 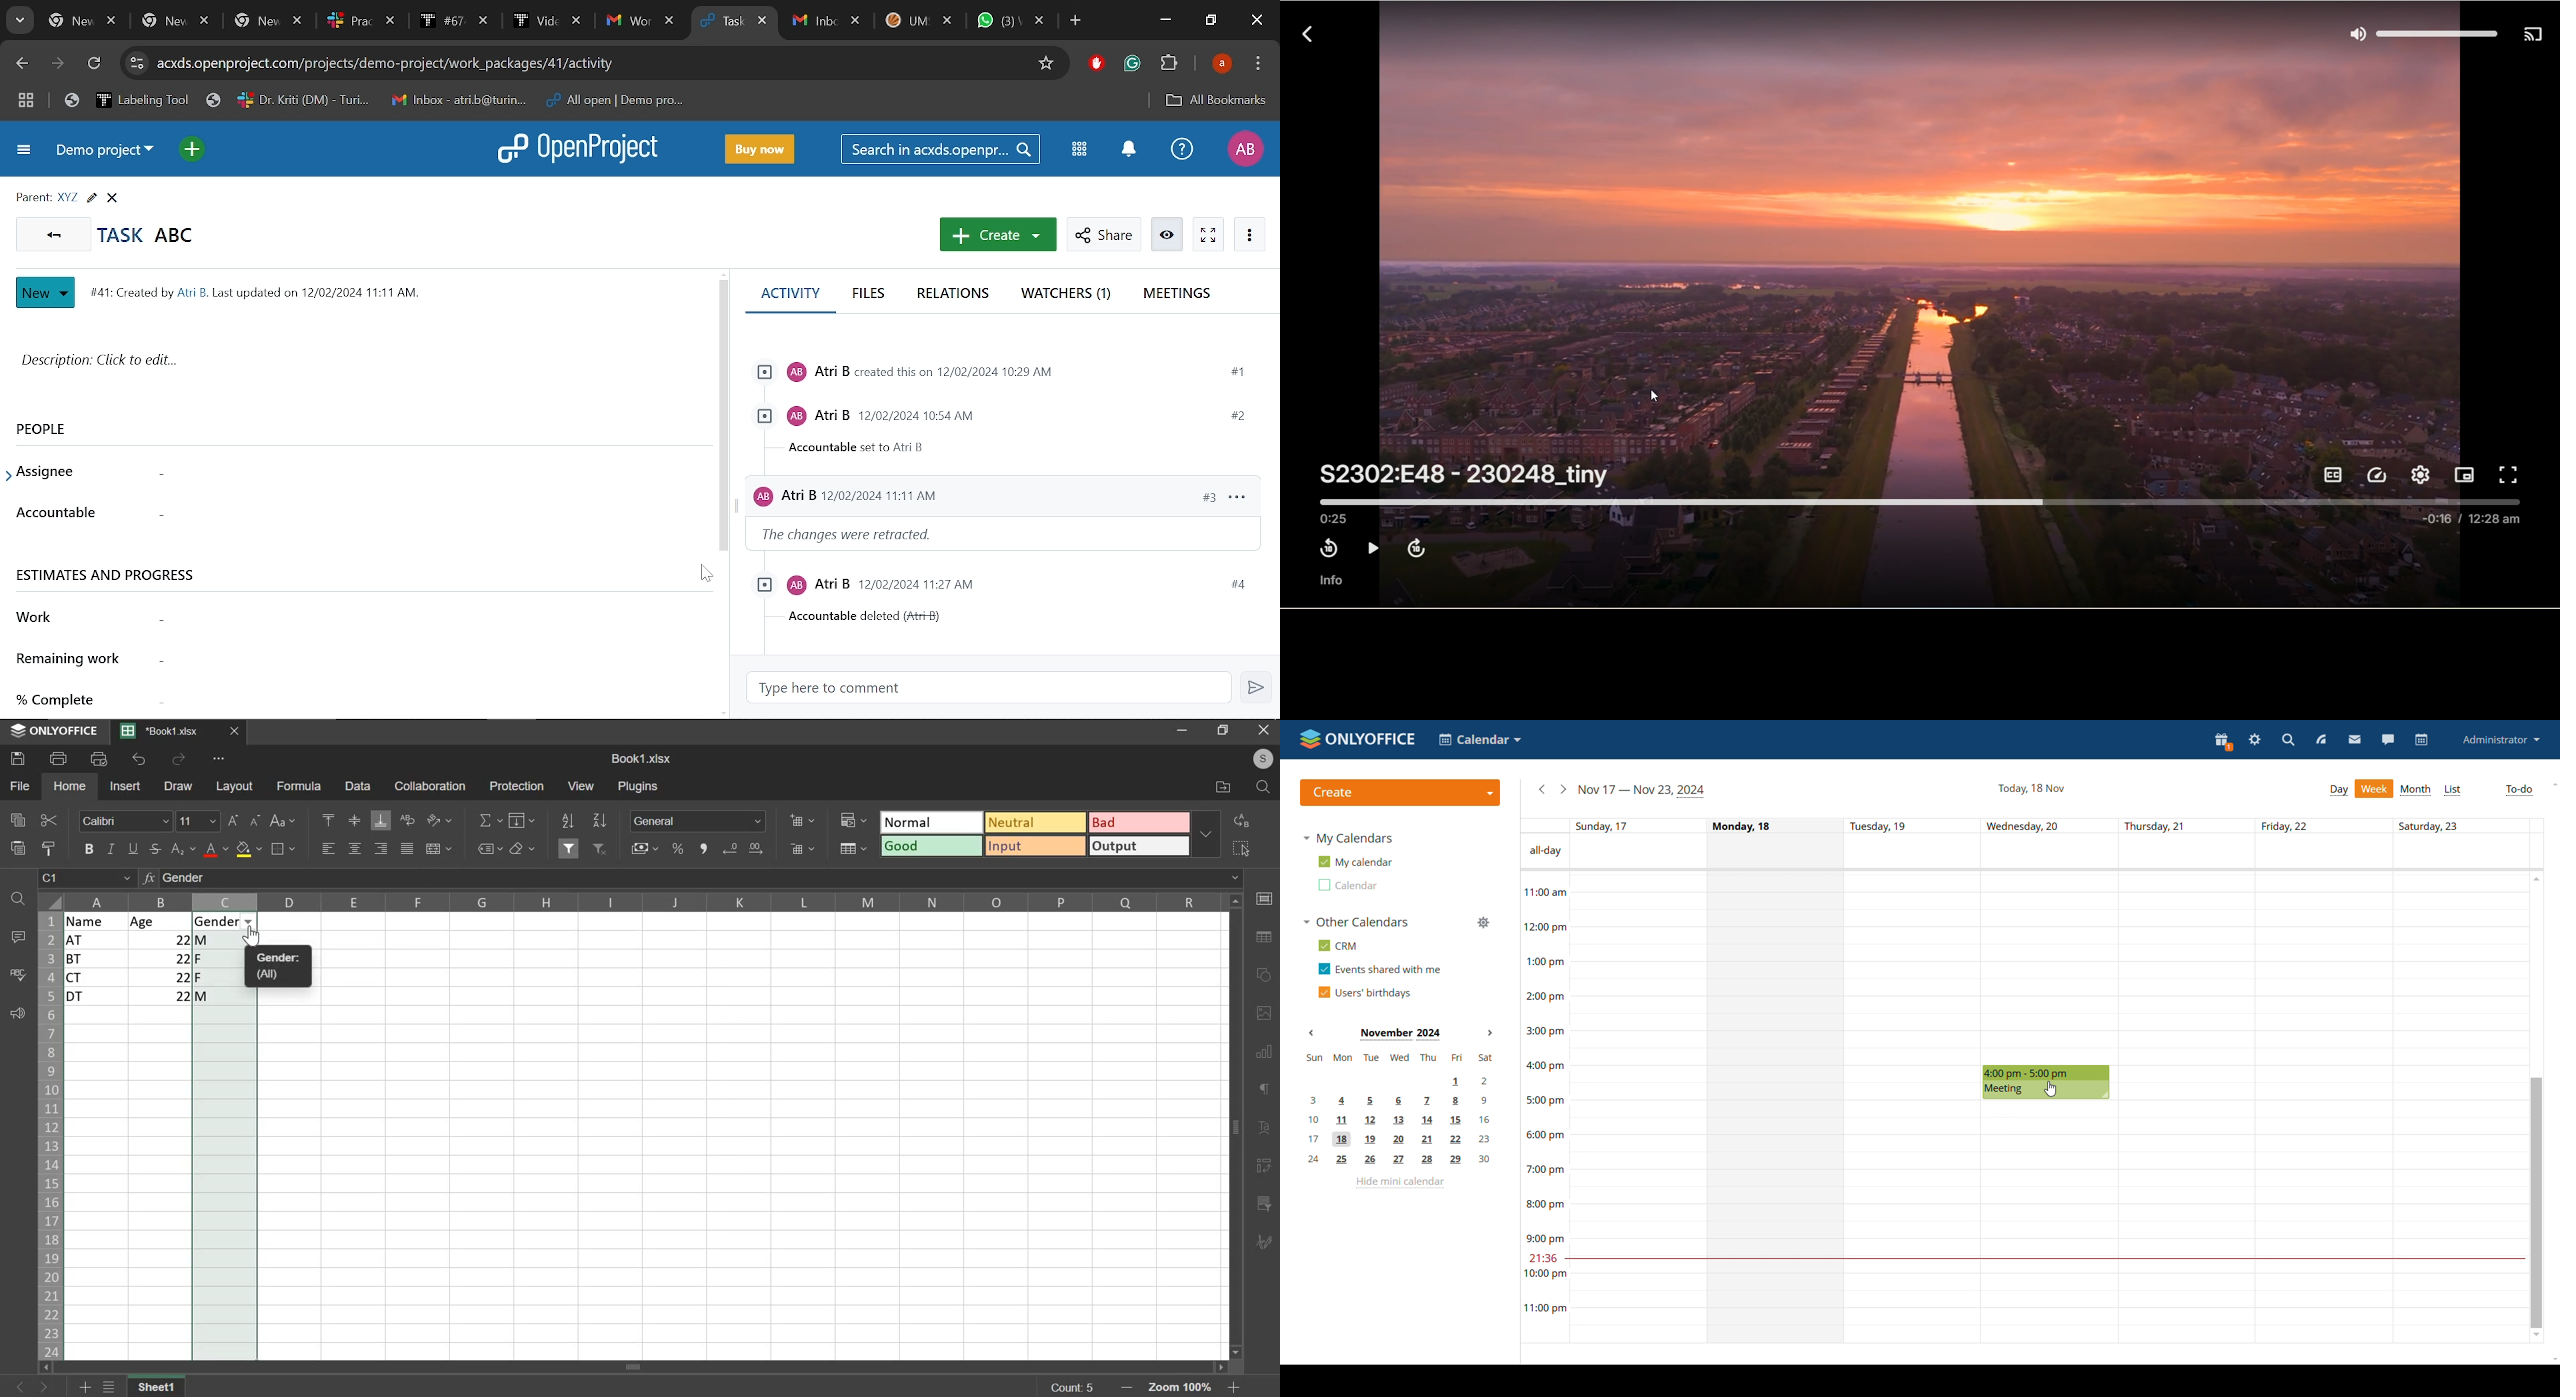 What do you see at coordinates (2387, 740) in the screenshot?
I see `chat` at bounding box center [2387, 740].